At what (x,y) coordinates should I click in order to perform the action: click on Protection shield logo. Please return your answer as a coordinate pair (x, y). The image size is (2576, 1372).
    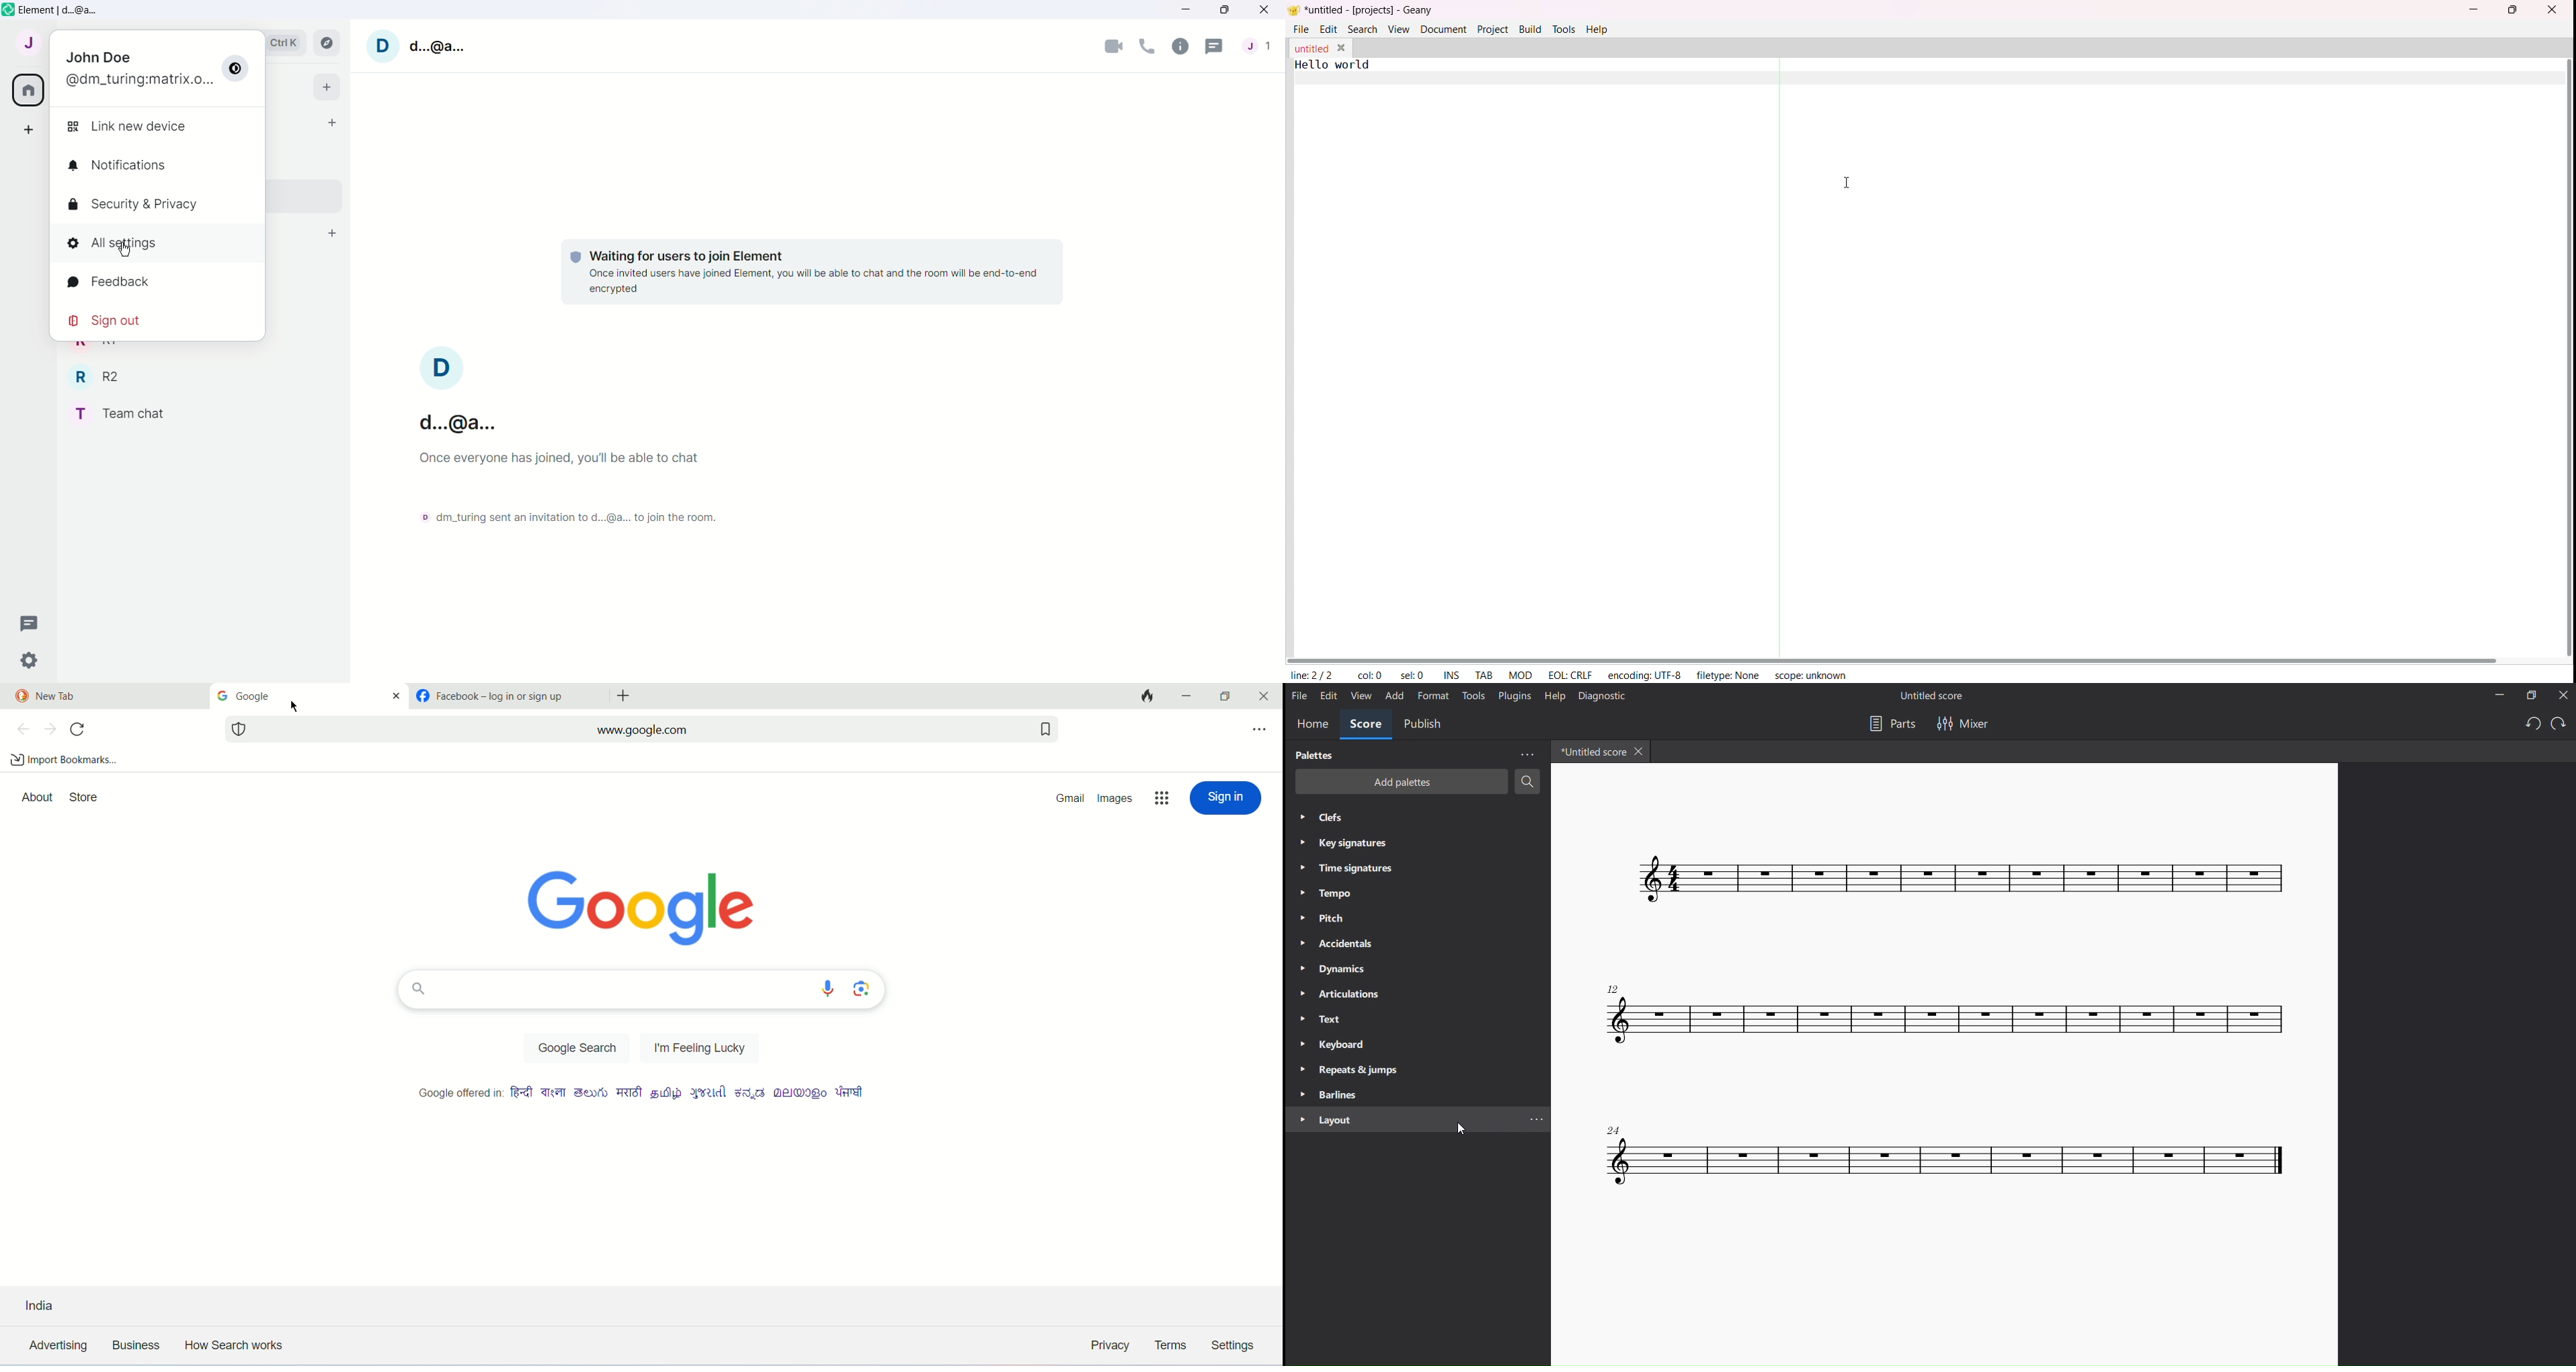
    Looking at the image, I should click on (577, 257).